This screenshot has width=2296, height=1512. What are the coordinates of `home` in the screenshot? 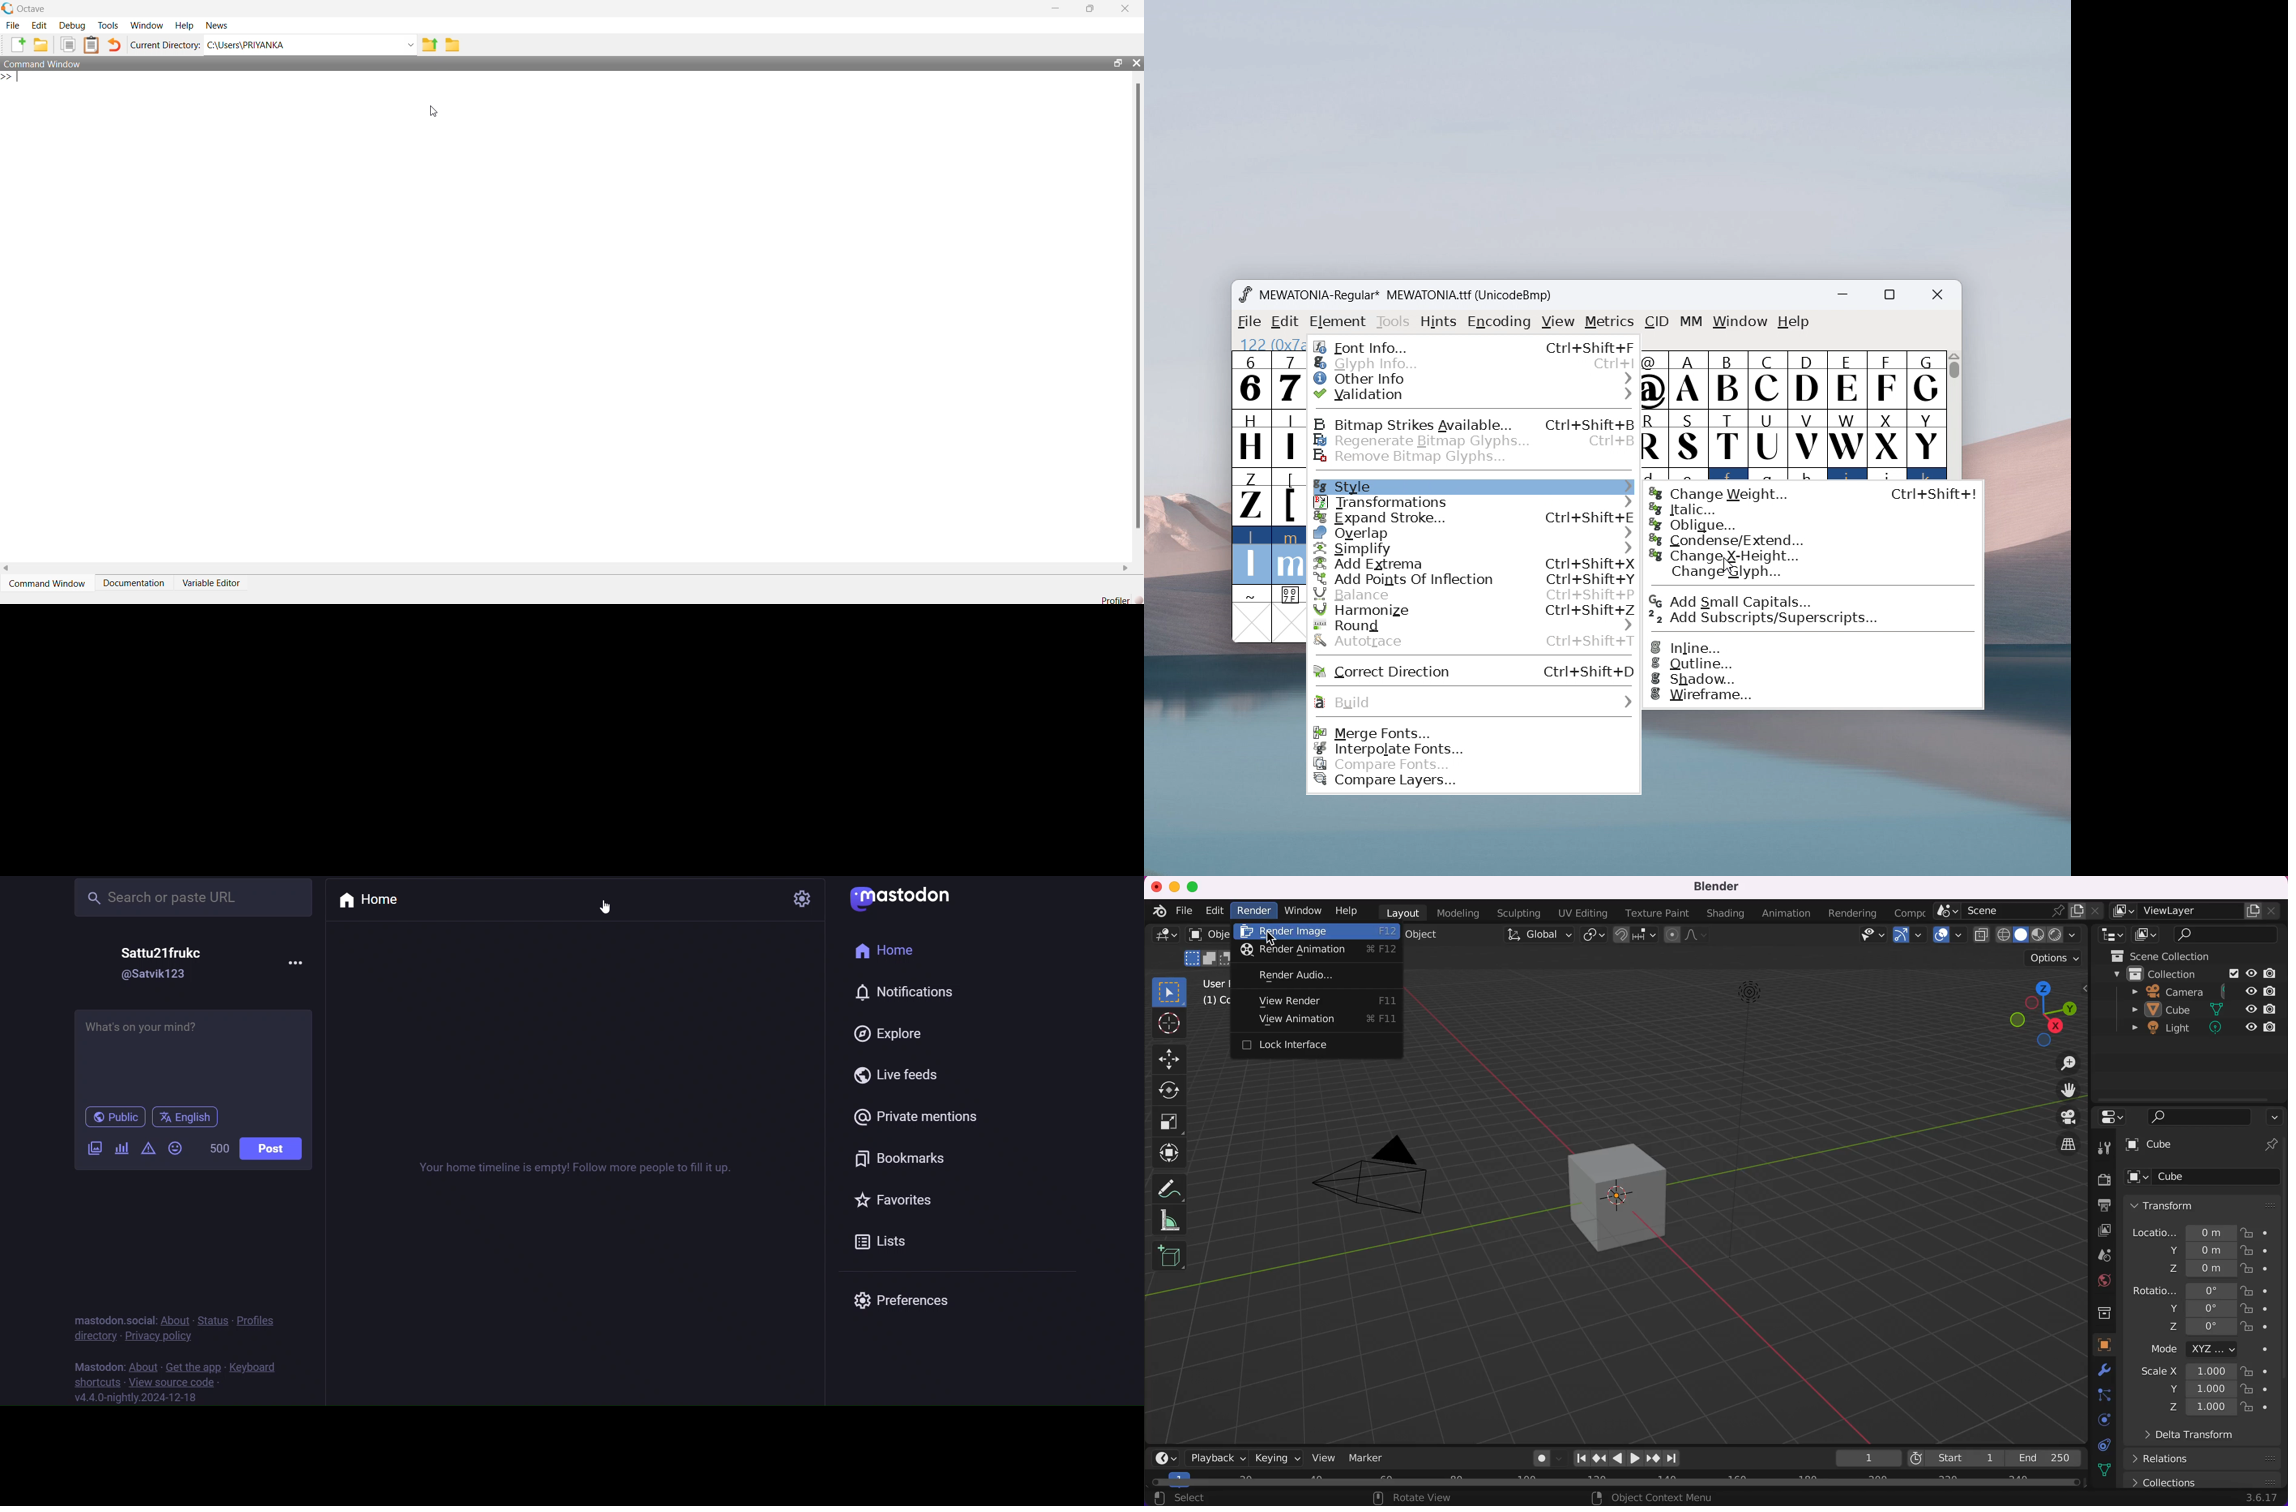 It's located at (893, 951).